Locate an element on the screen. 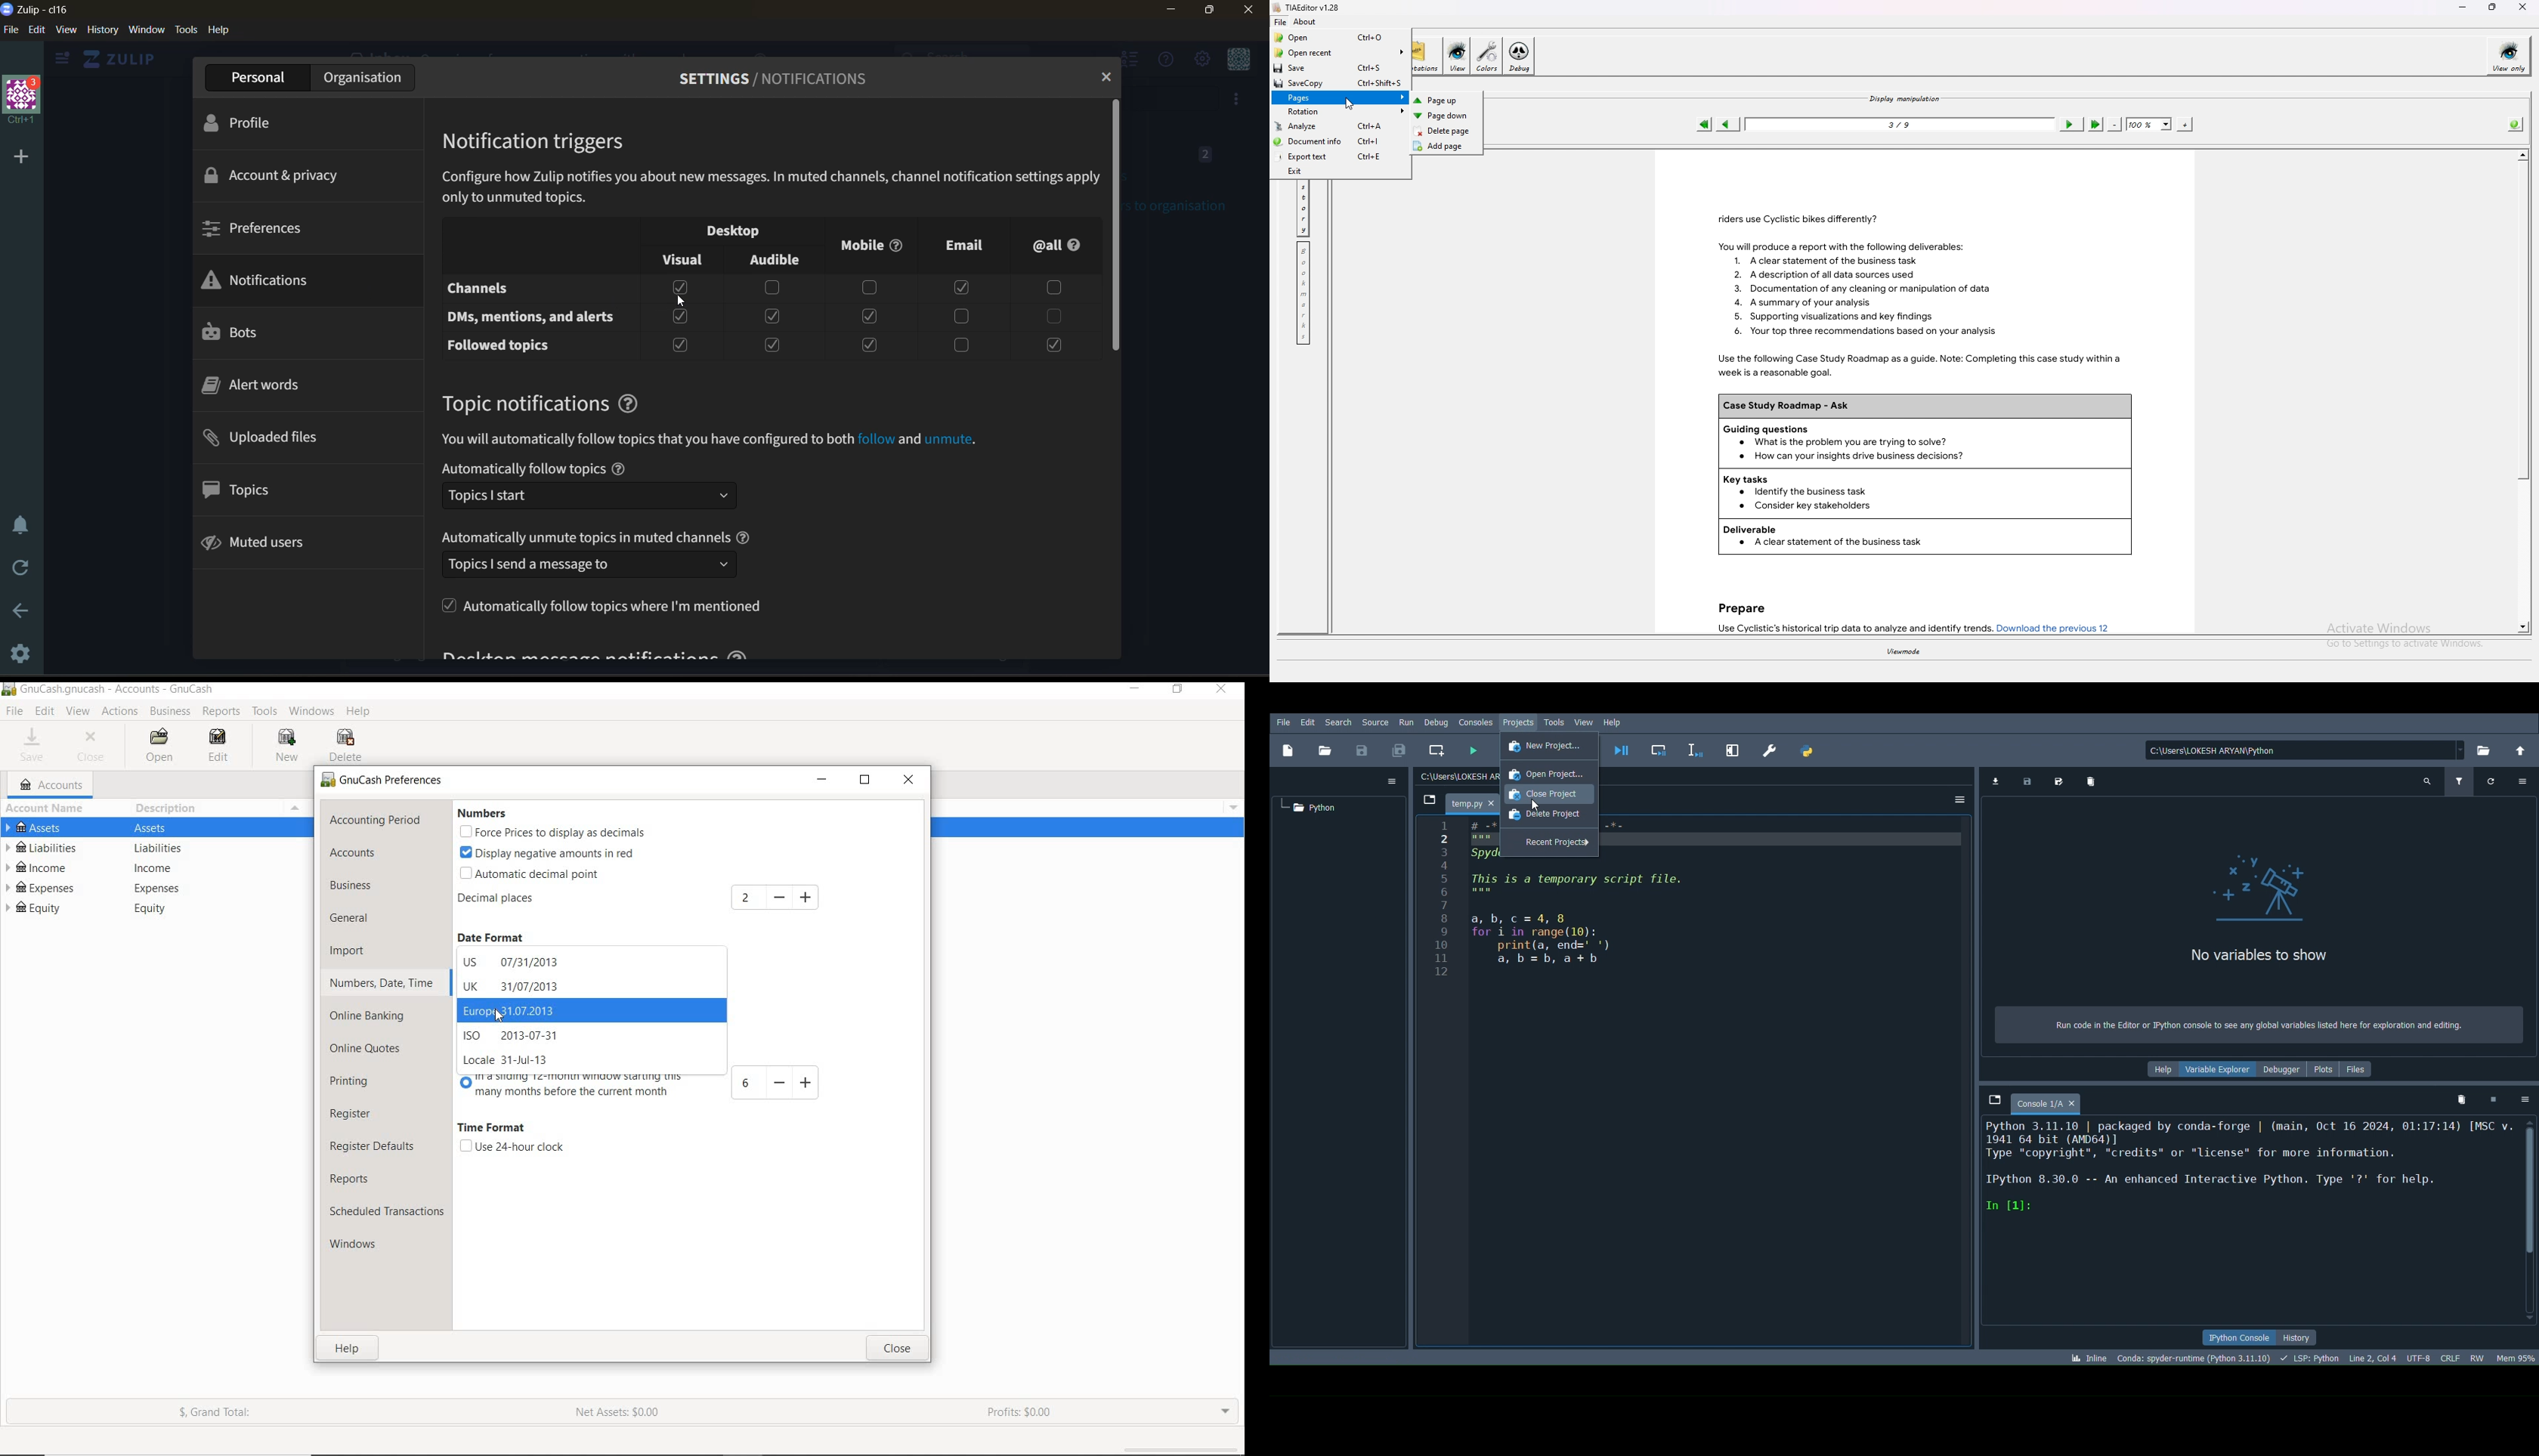 Image resolution: width=2548 pixels, height=1456 pixels. Descriptions  is located at coordinates (770, 187).